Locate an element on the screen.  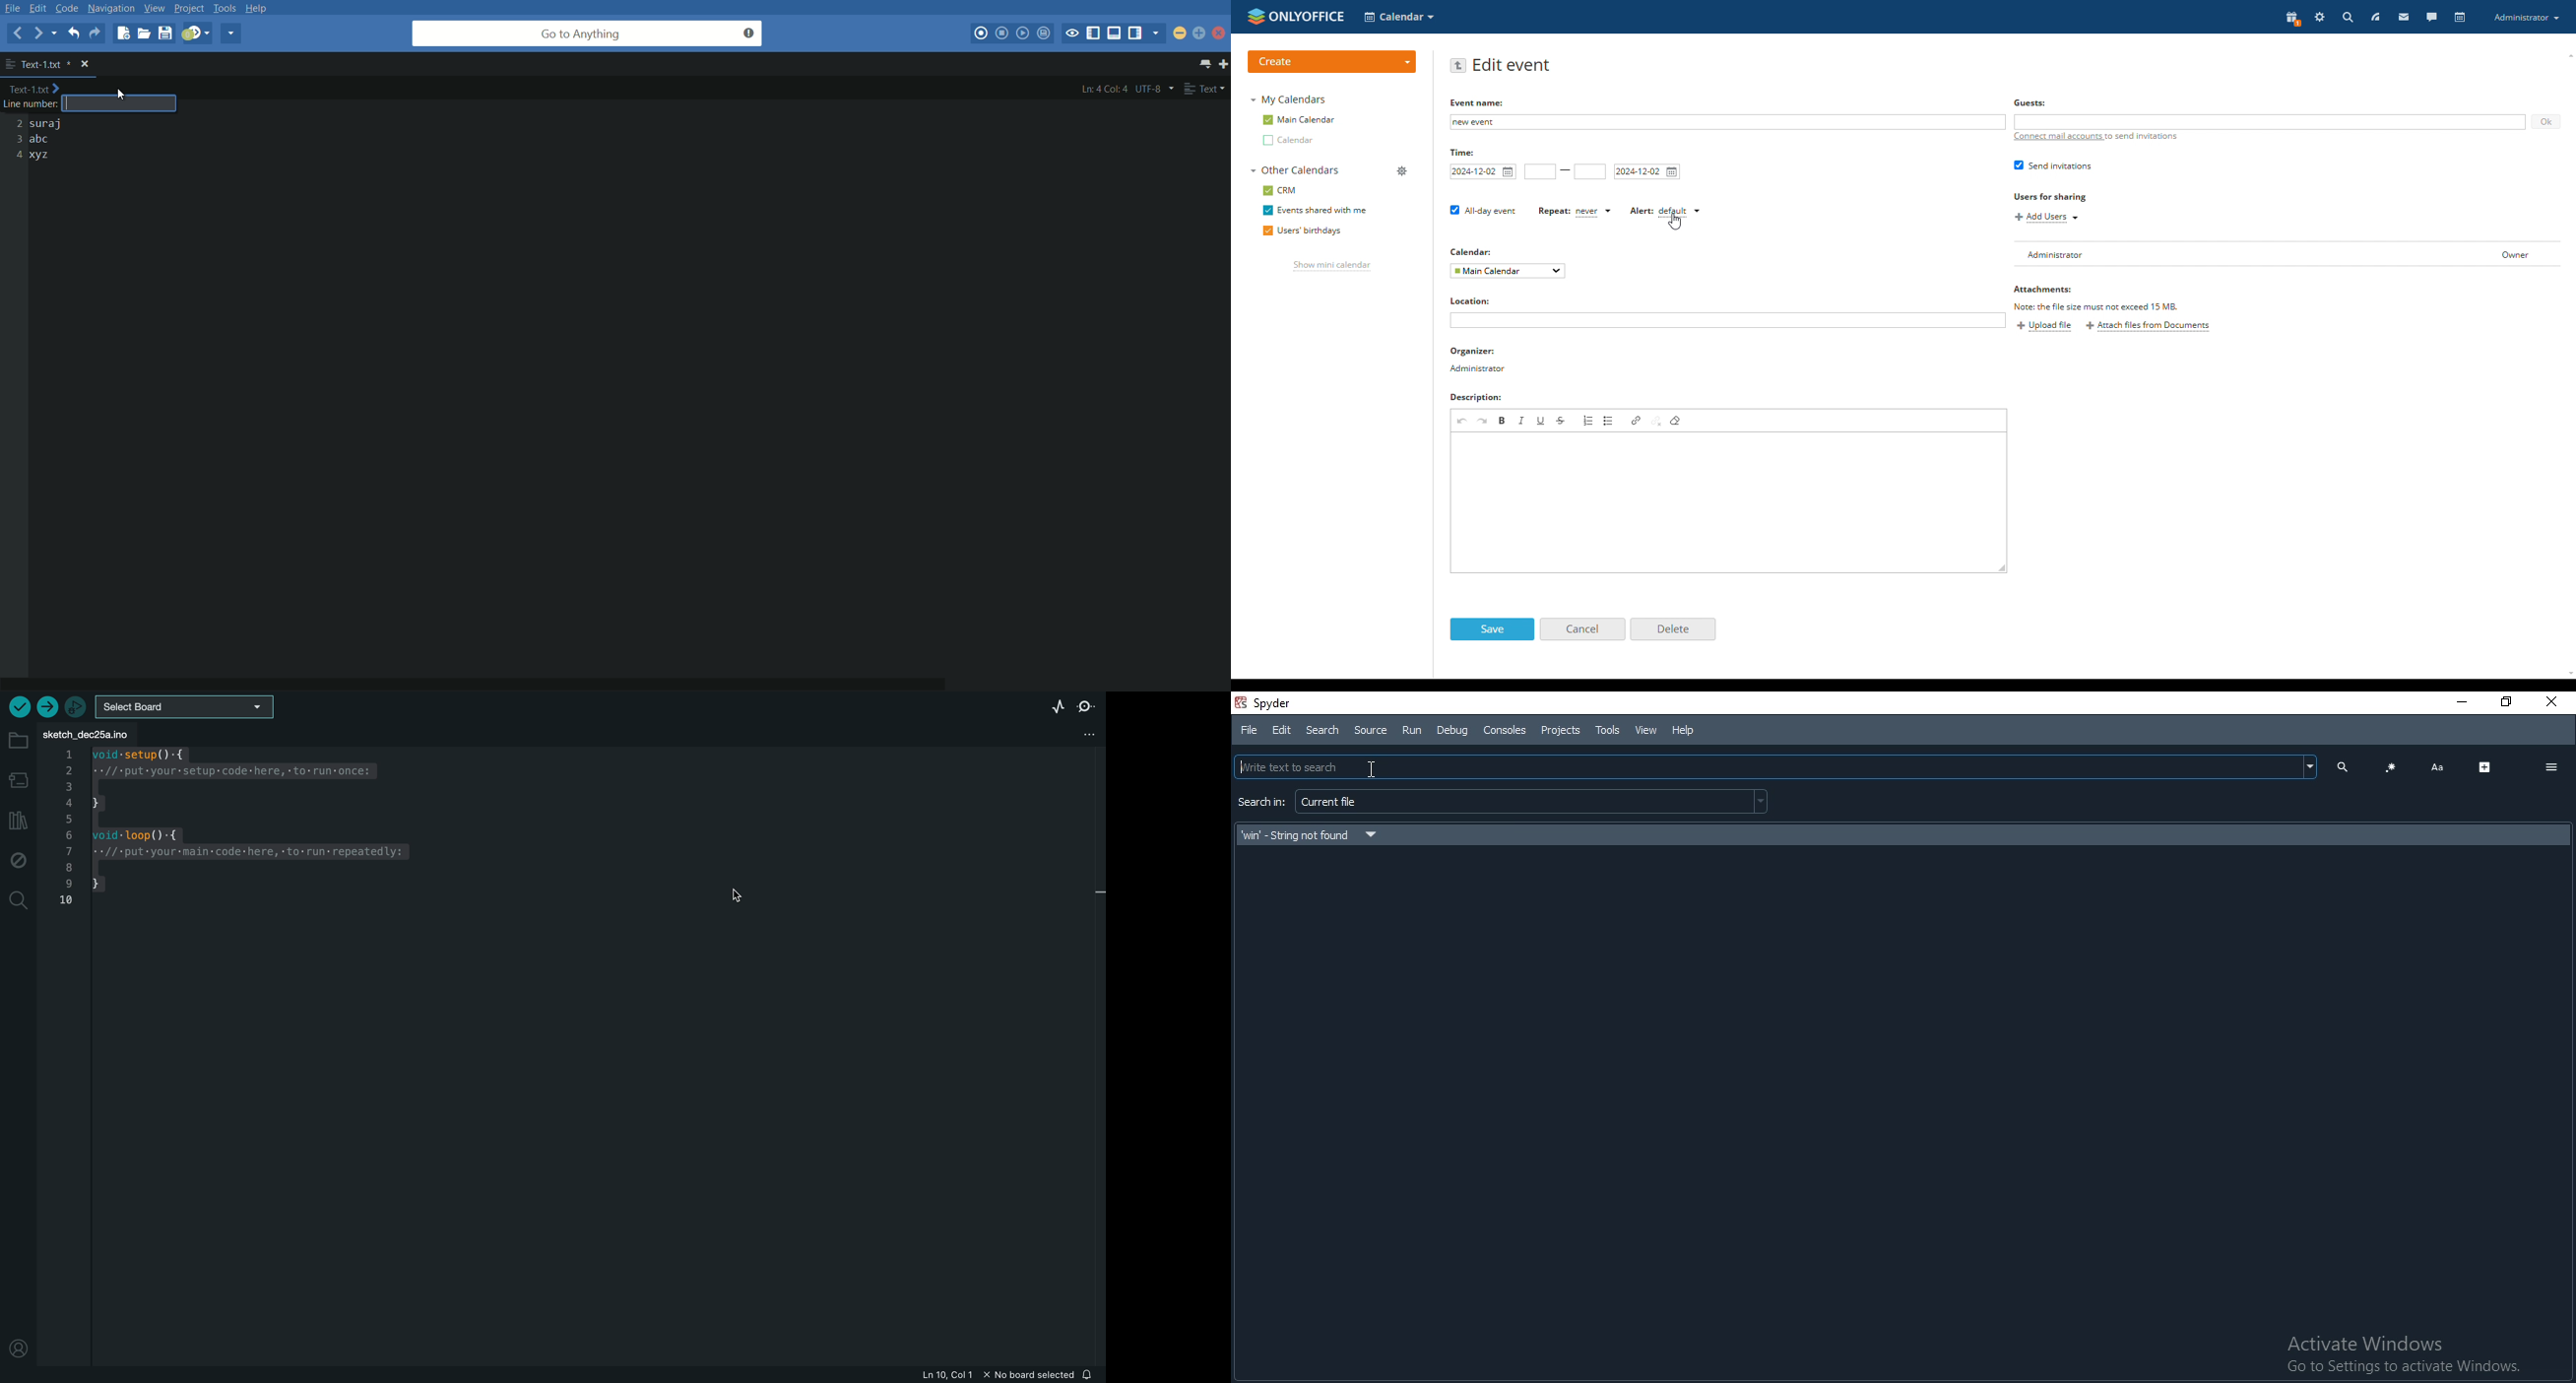
expand is located at coordinates (2484, 765).